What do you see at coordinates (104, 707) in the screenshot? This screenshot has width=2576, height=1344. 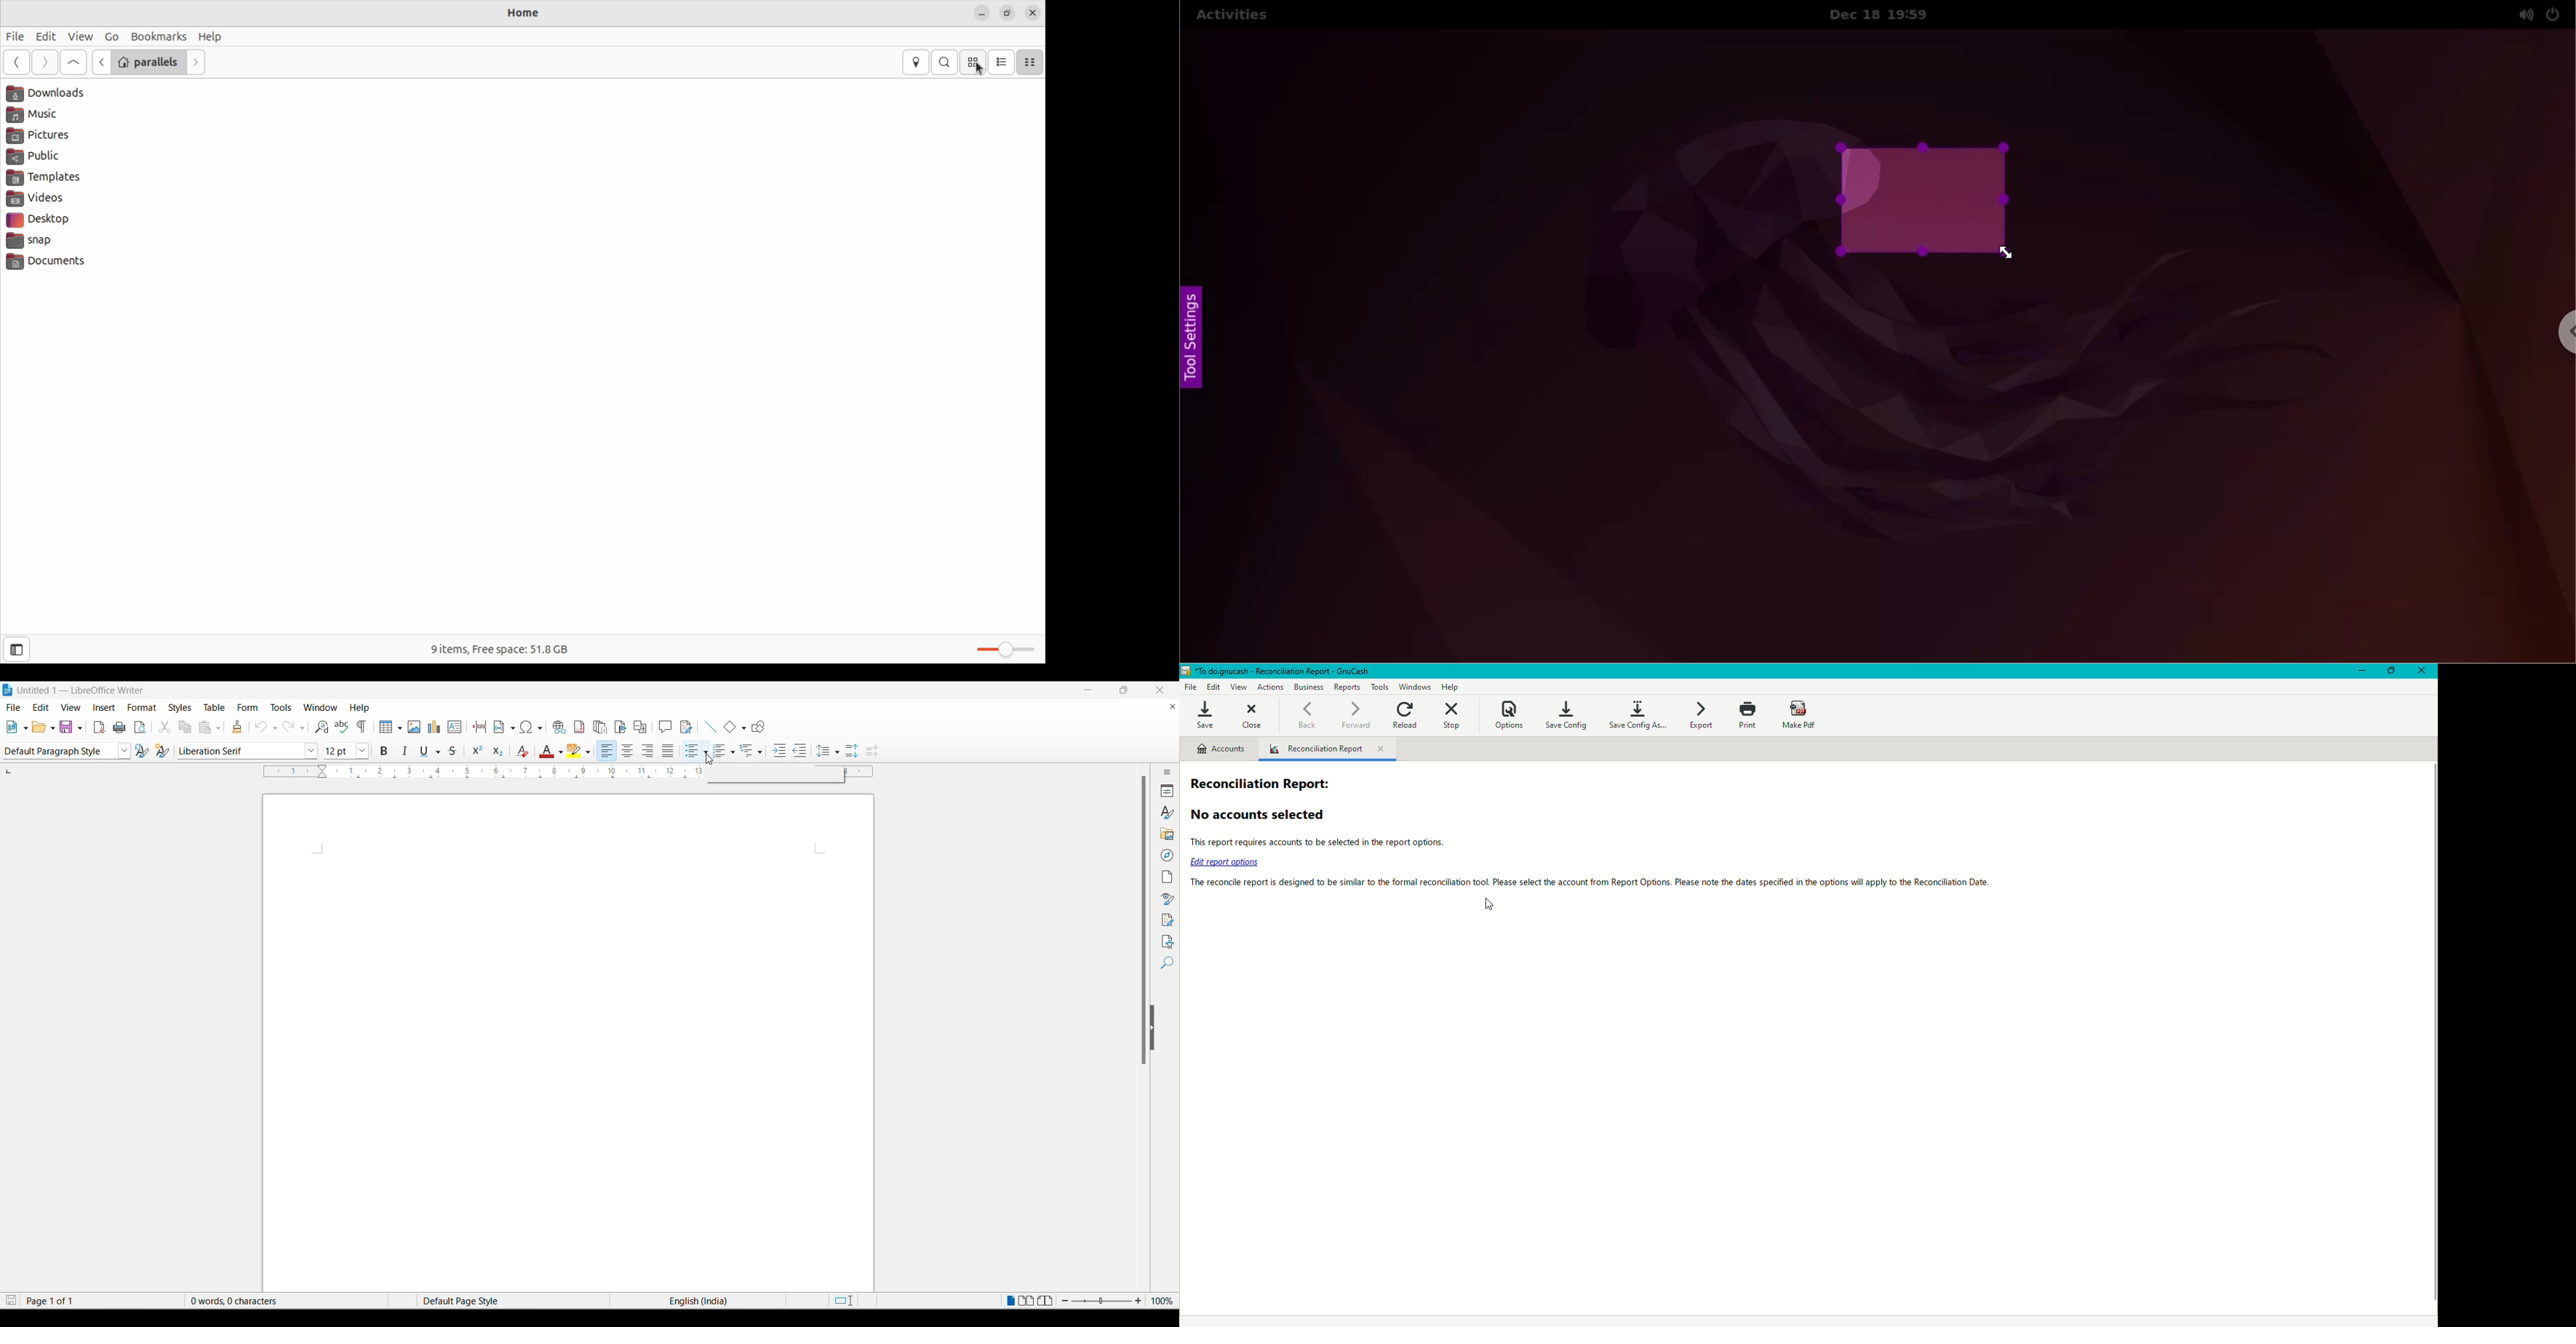 I see `Insert` at bounding box center [104, 707].